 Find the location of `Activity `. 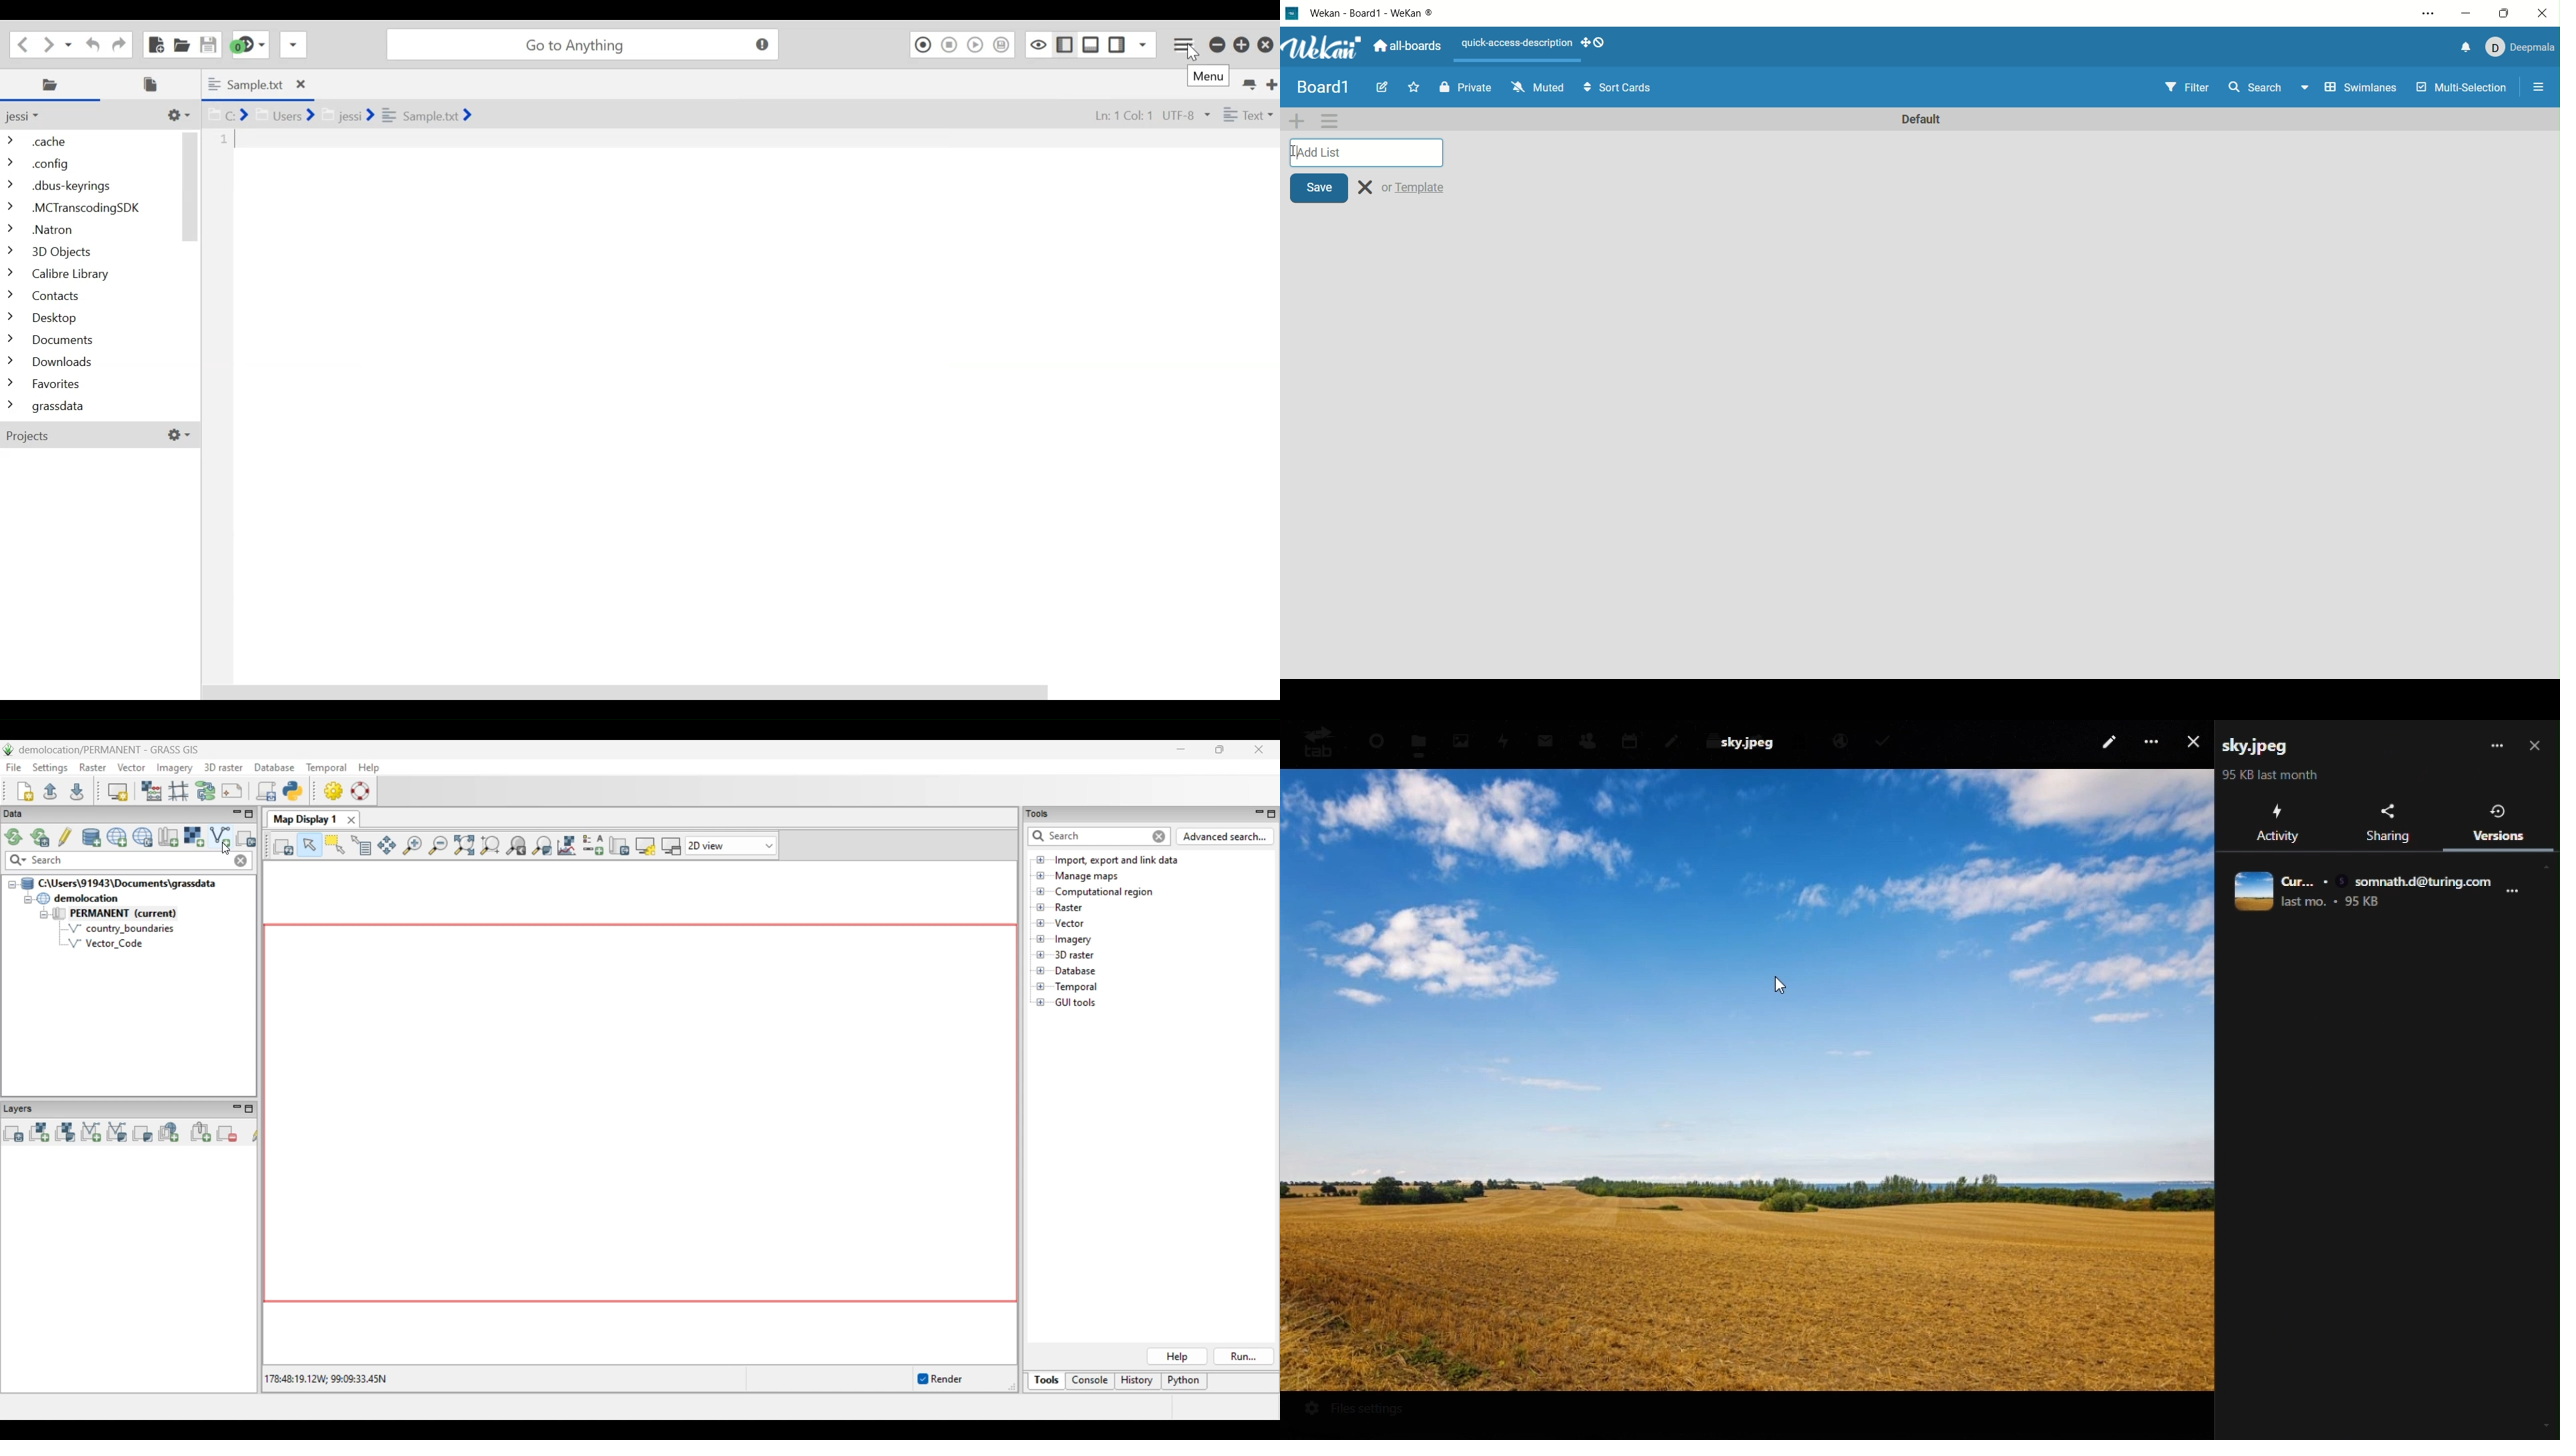

Activity  is located at coordinates (1505, 742).